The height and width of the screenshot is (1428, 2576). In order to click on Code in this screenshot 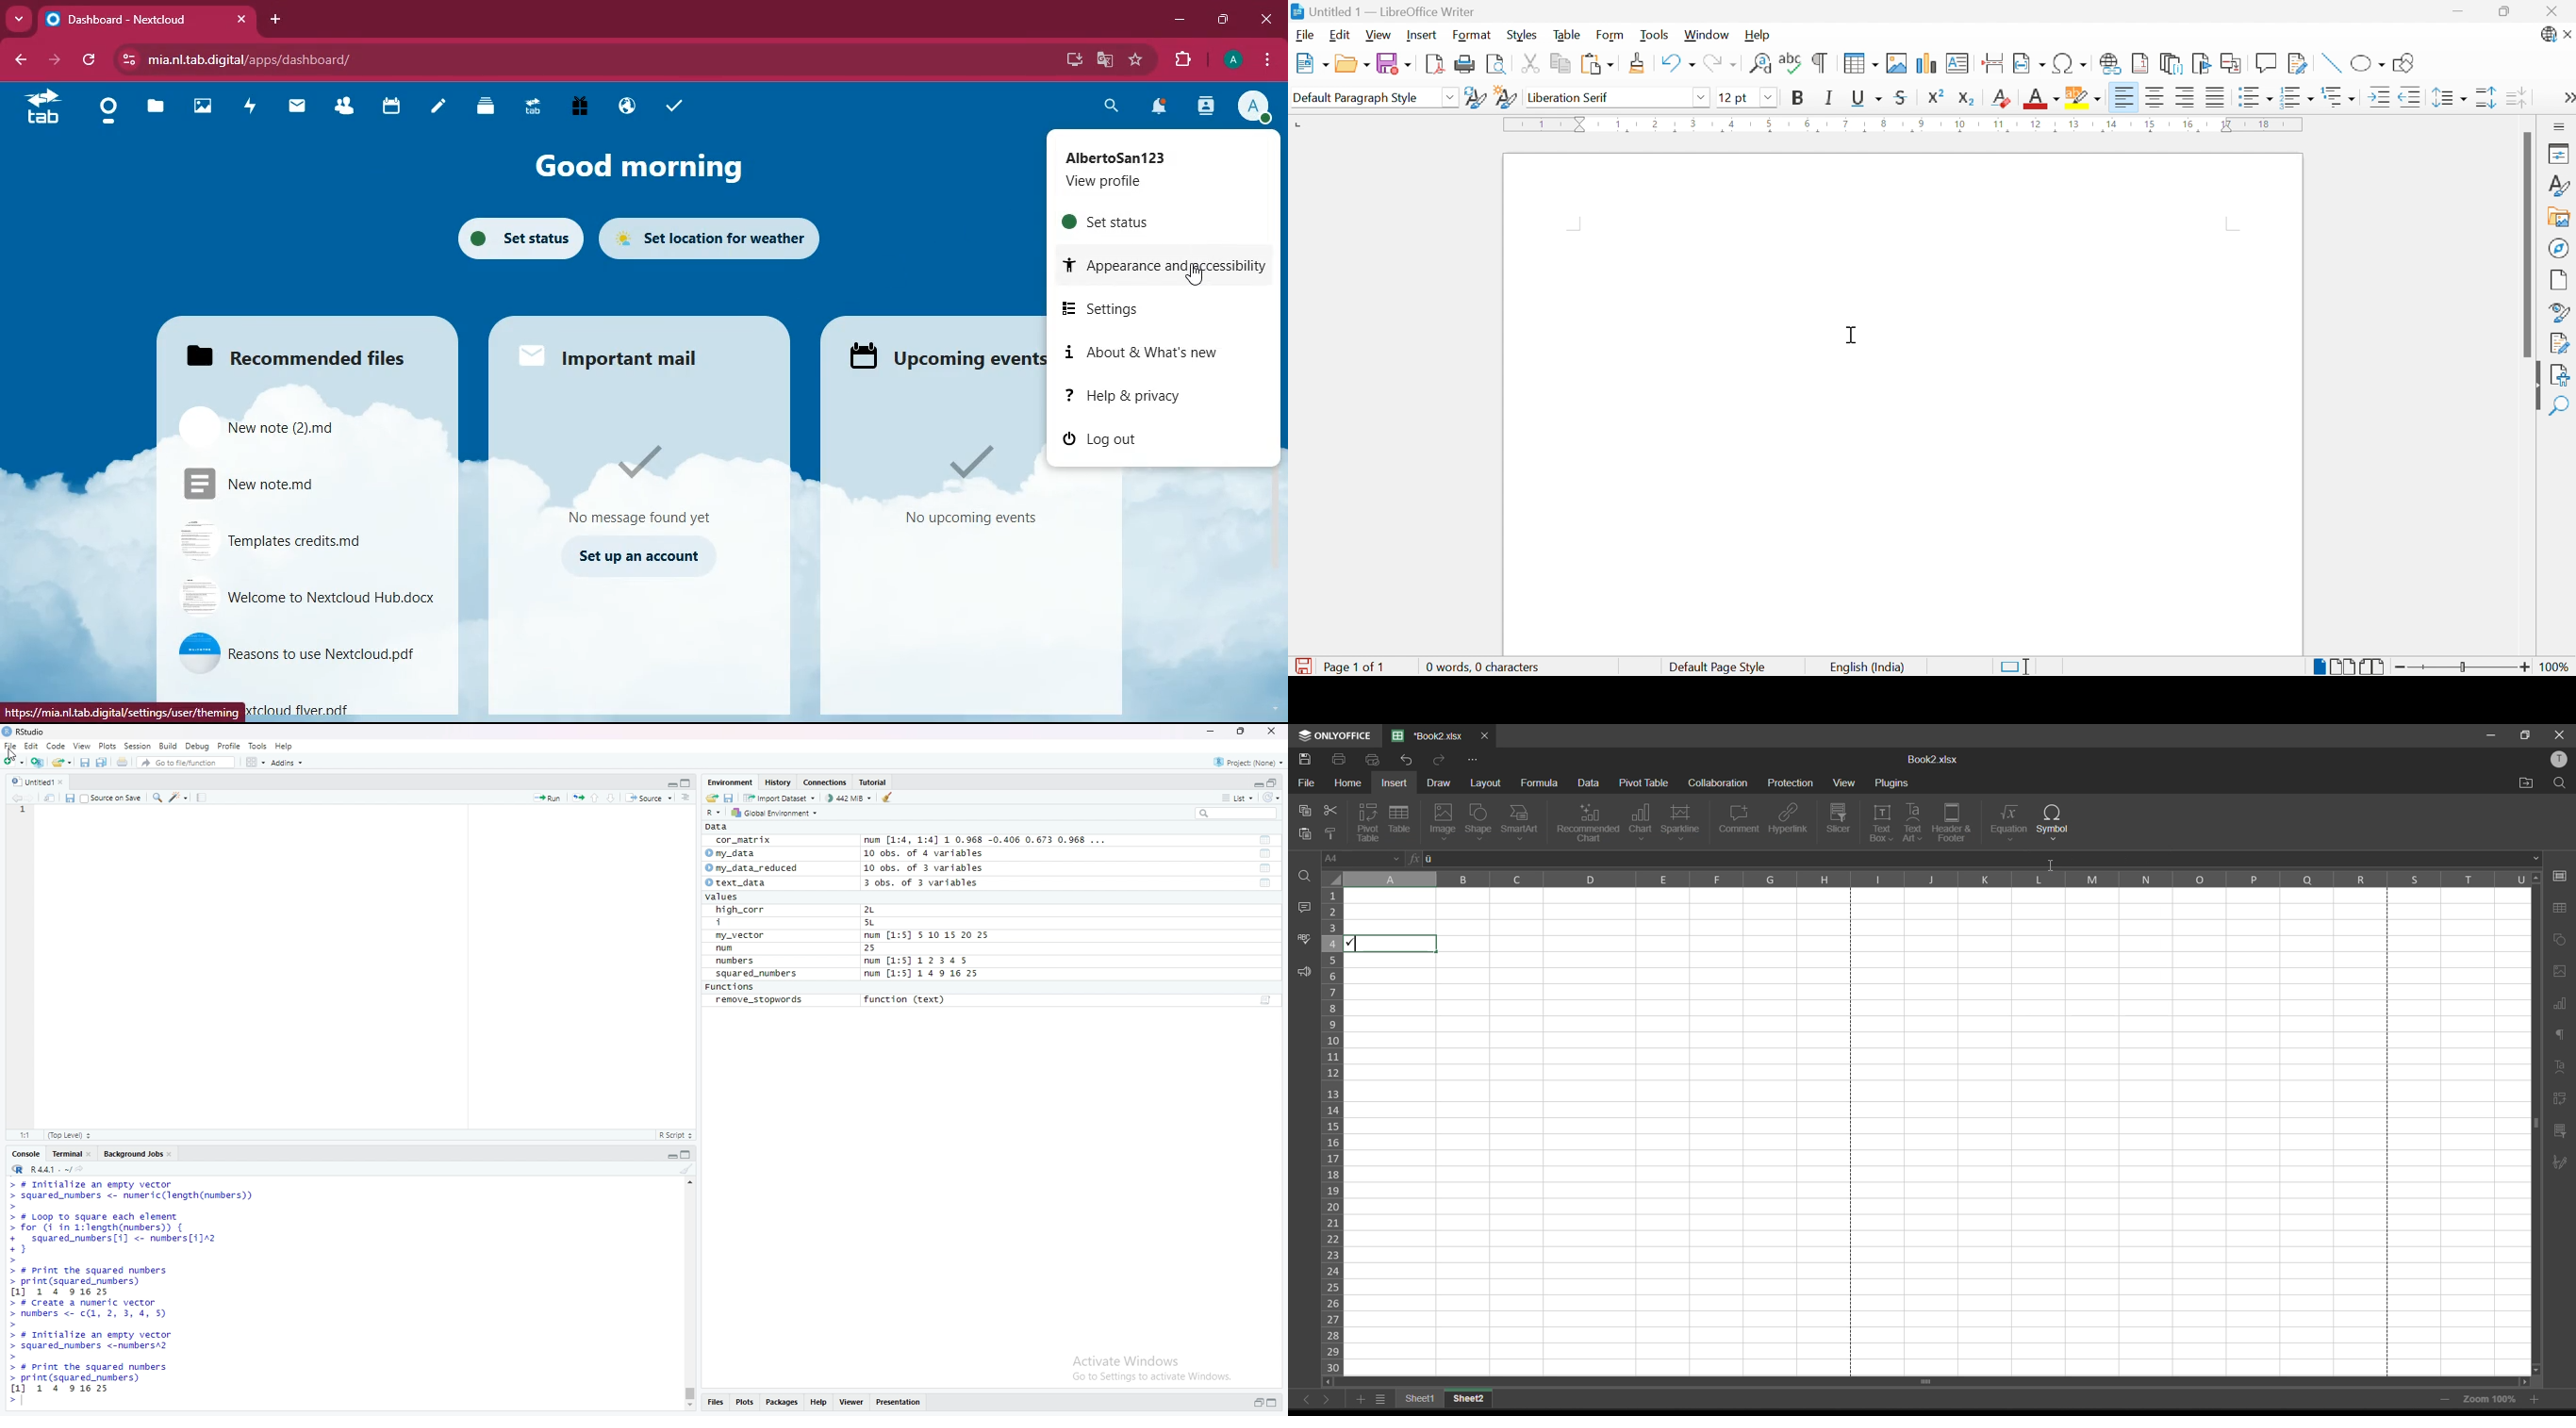, I will do `click(55, 746)`.